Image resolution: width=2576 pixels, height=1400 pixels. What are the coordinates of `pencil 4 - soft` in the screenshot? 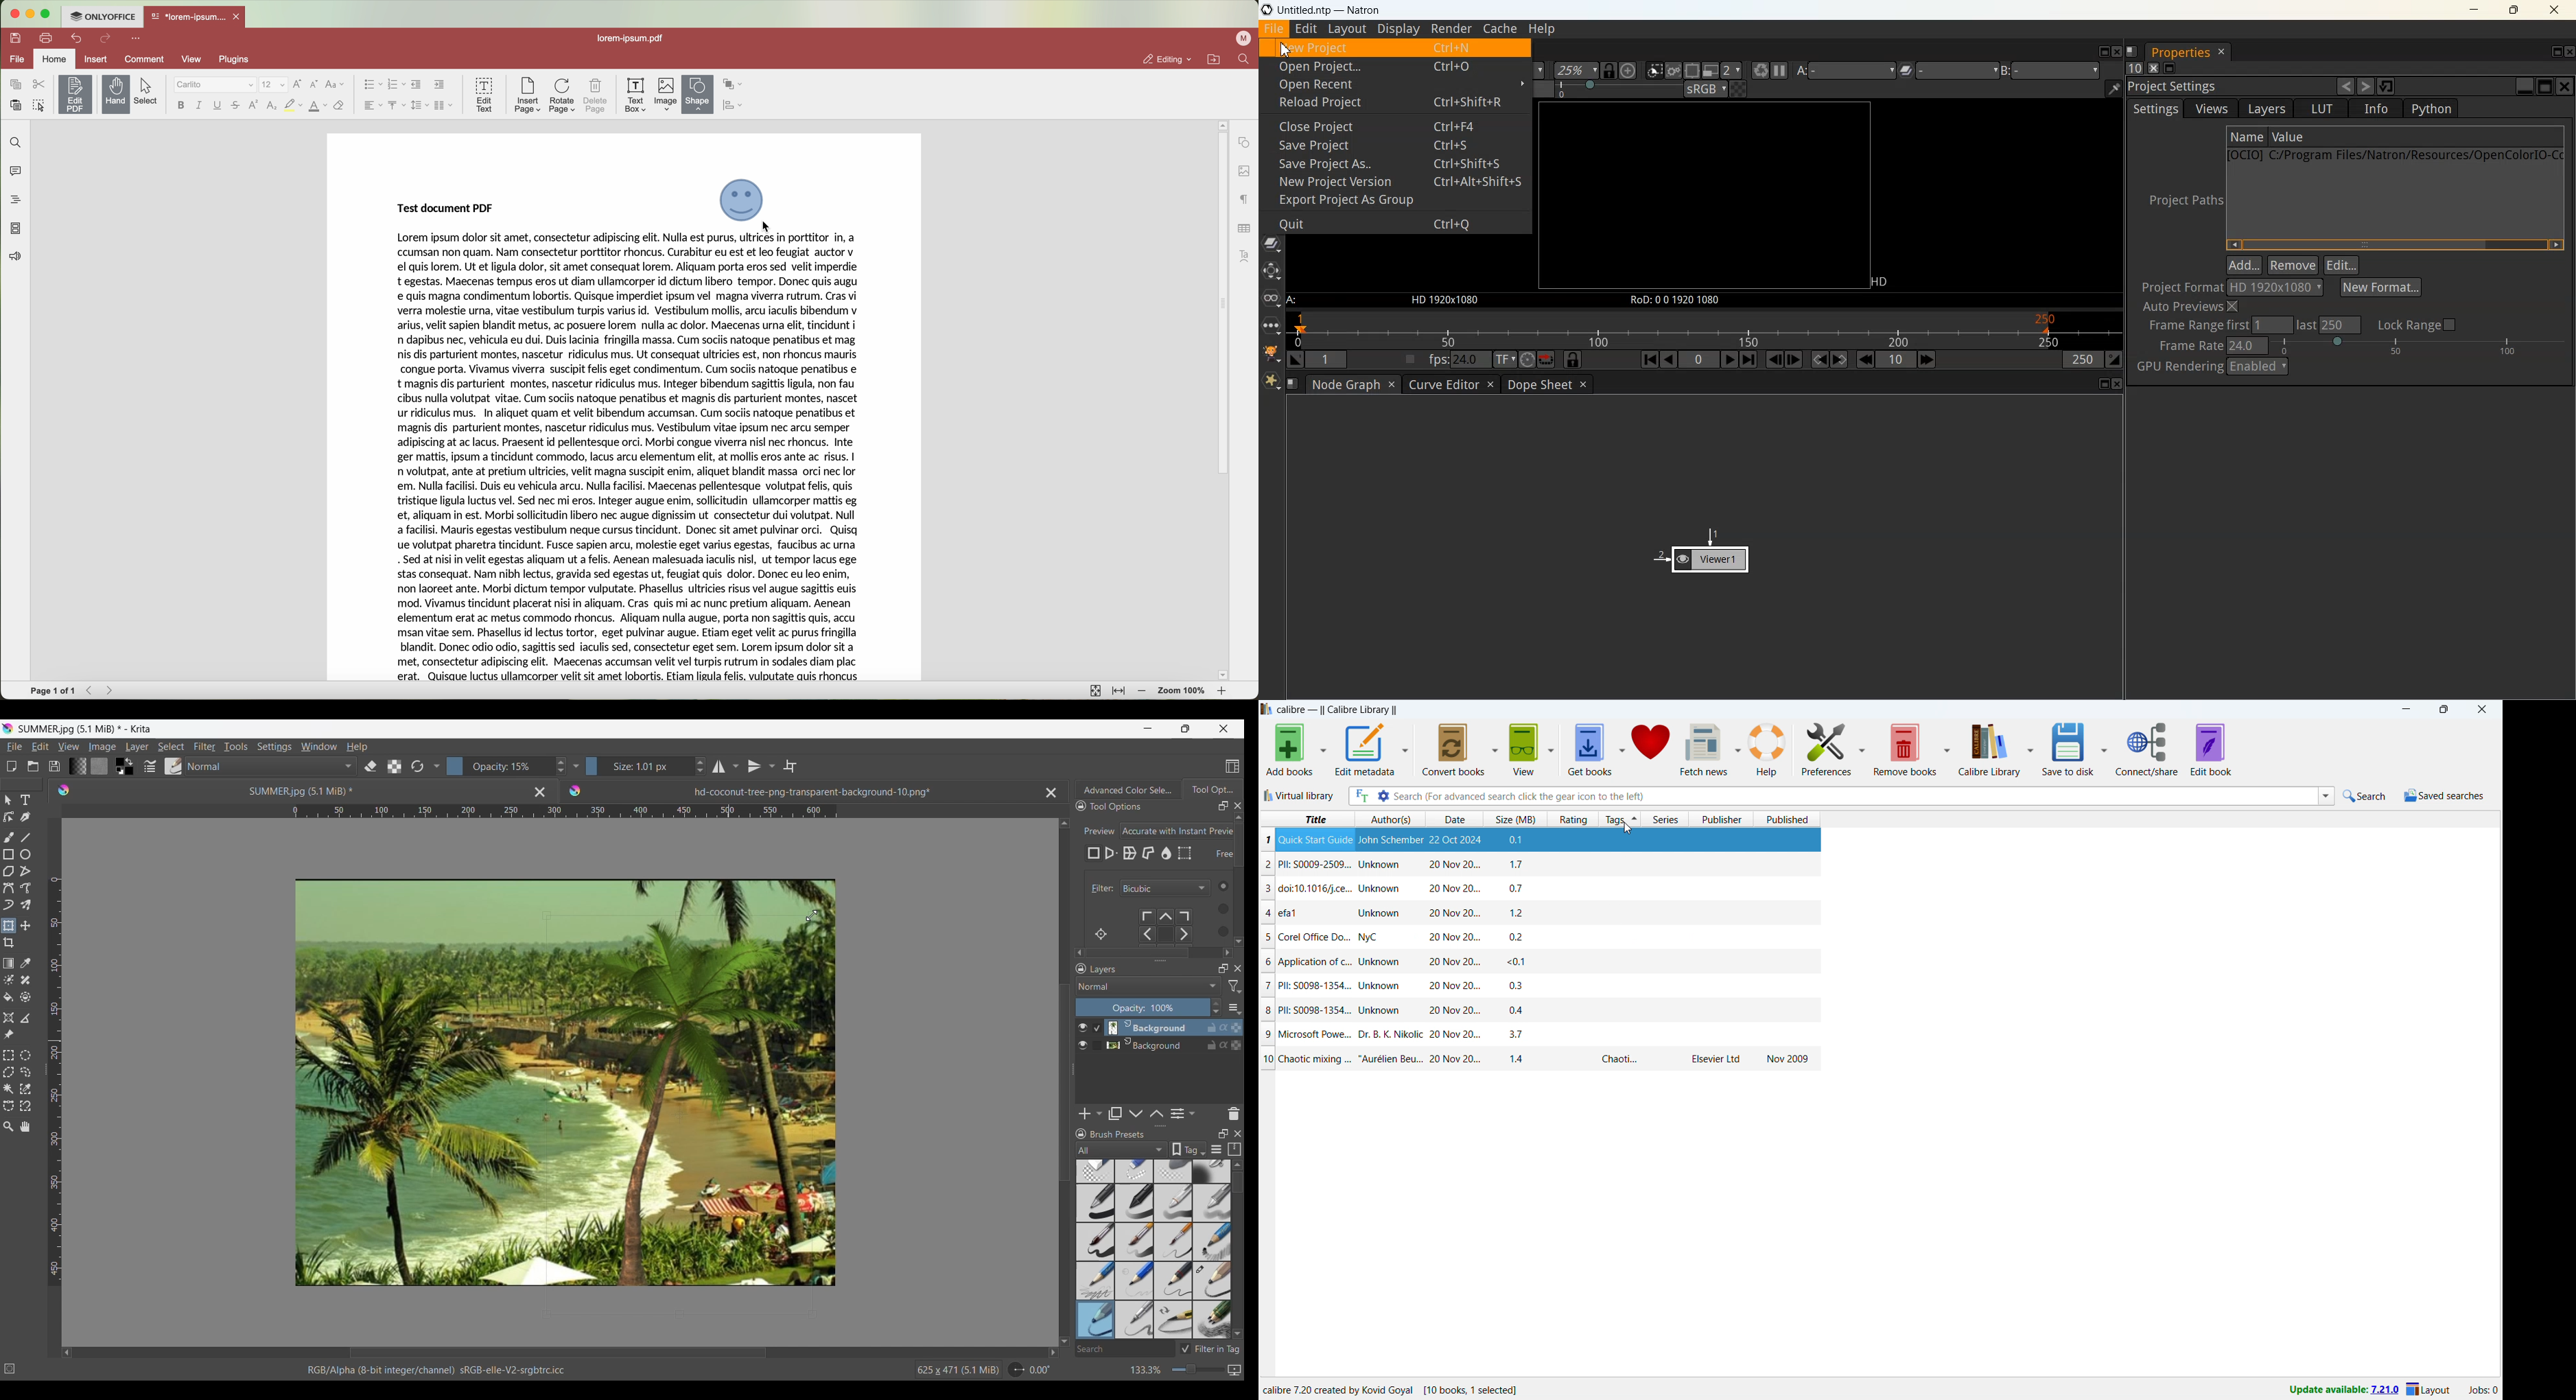 It's located at (1095, 1319).